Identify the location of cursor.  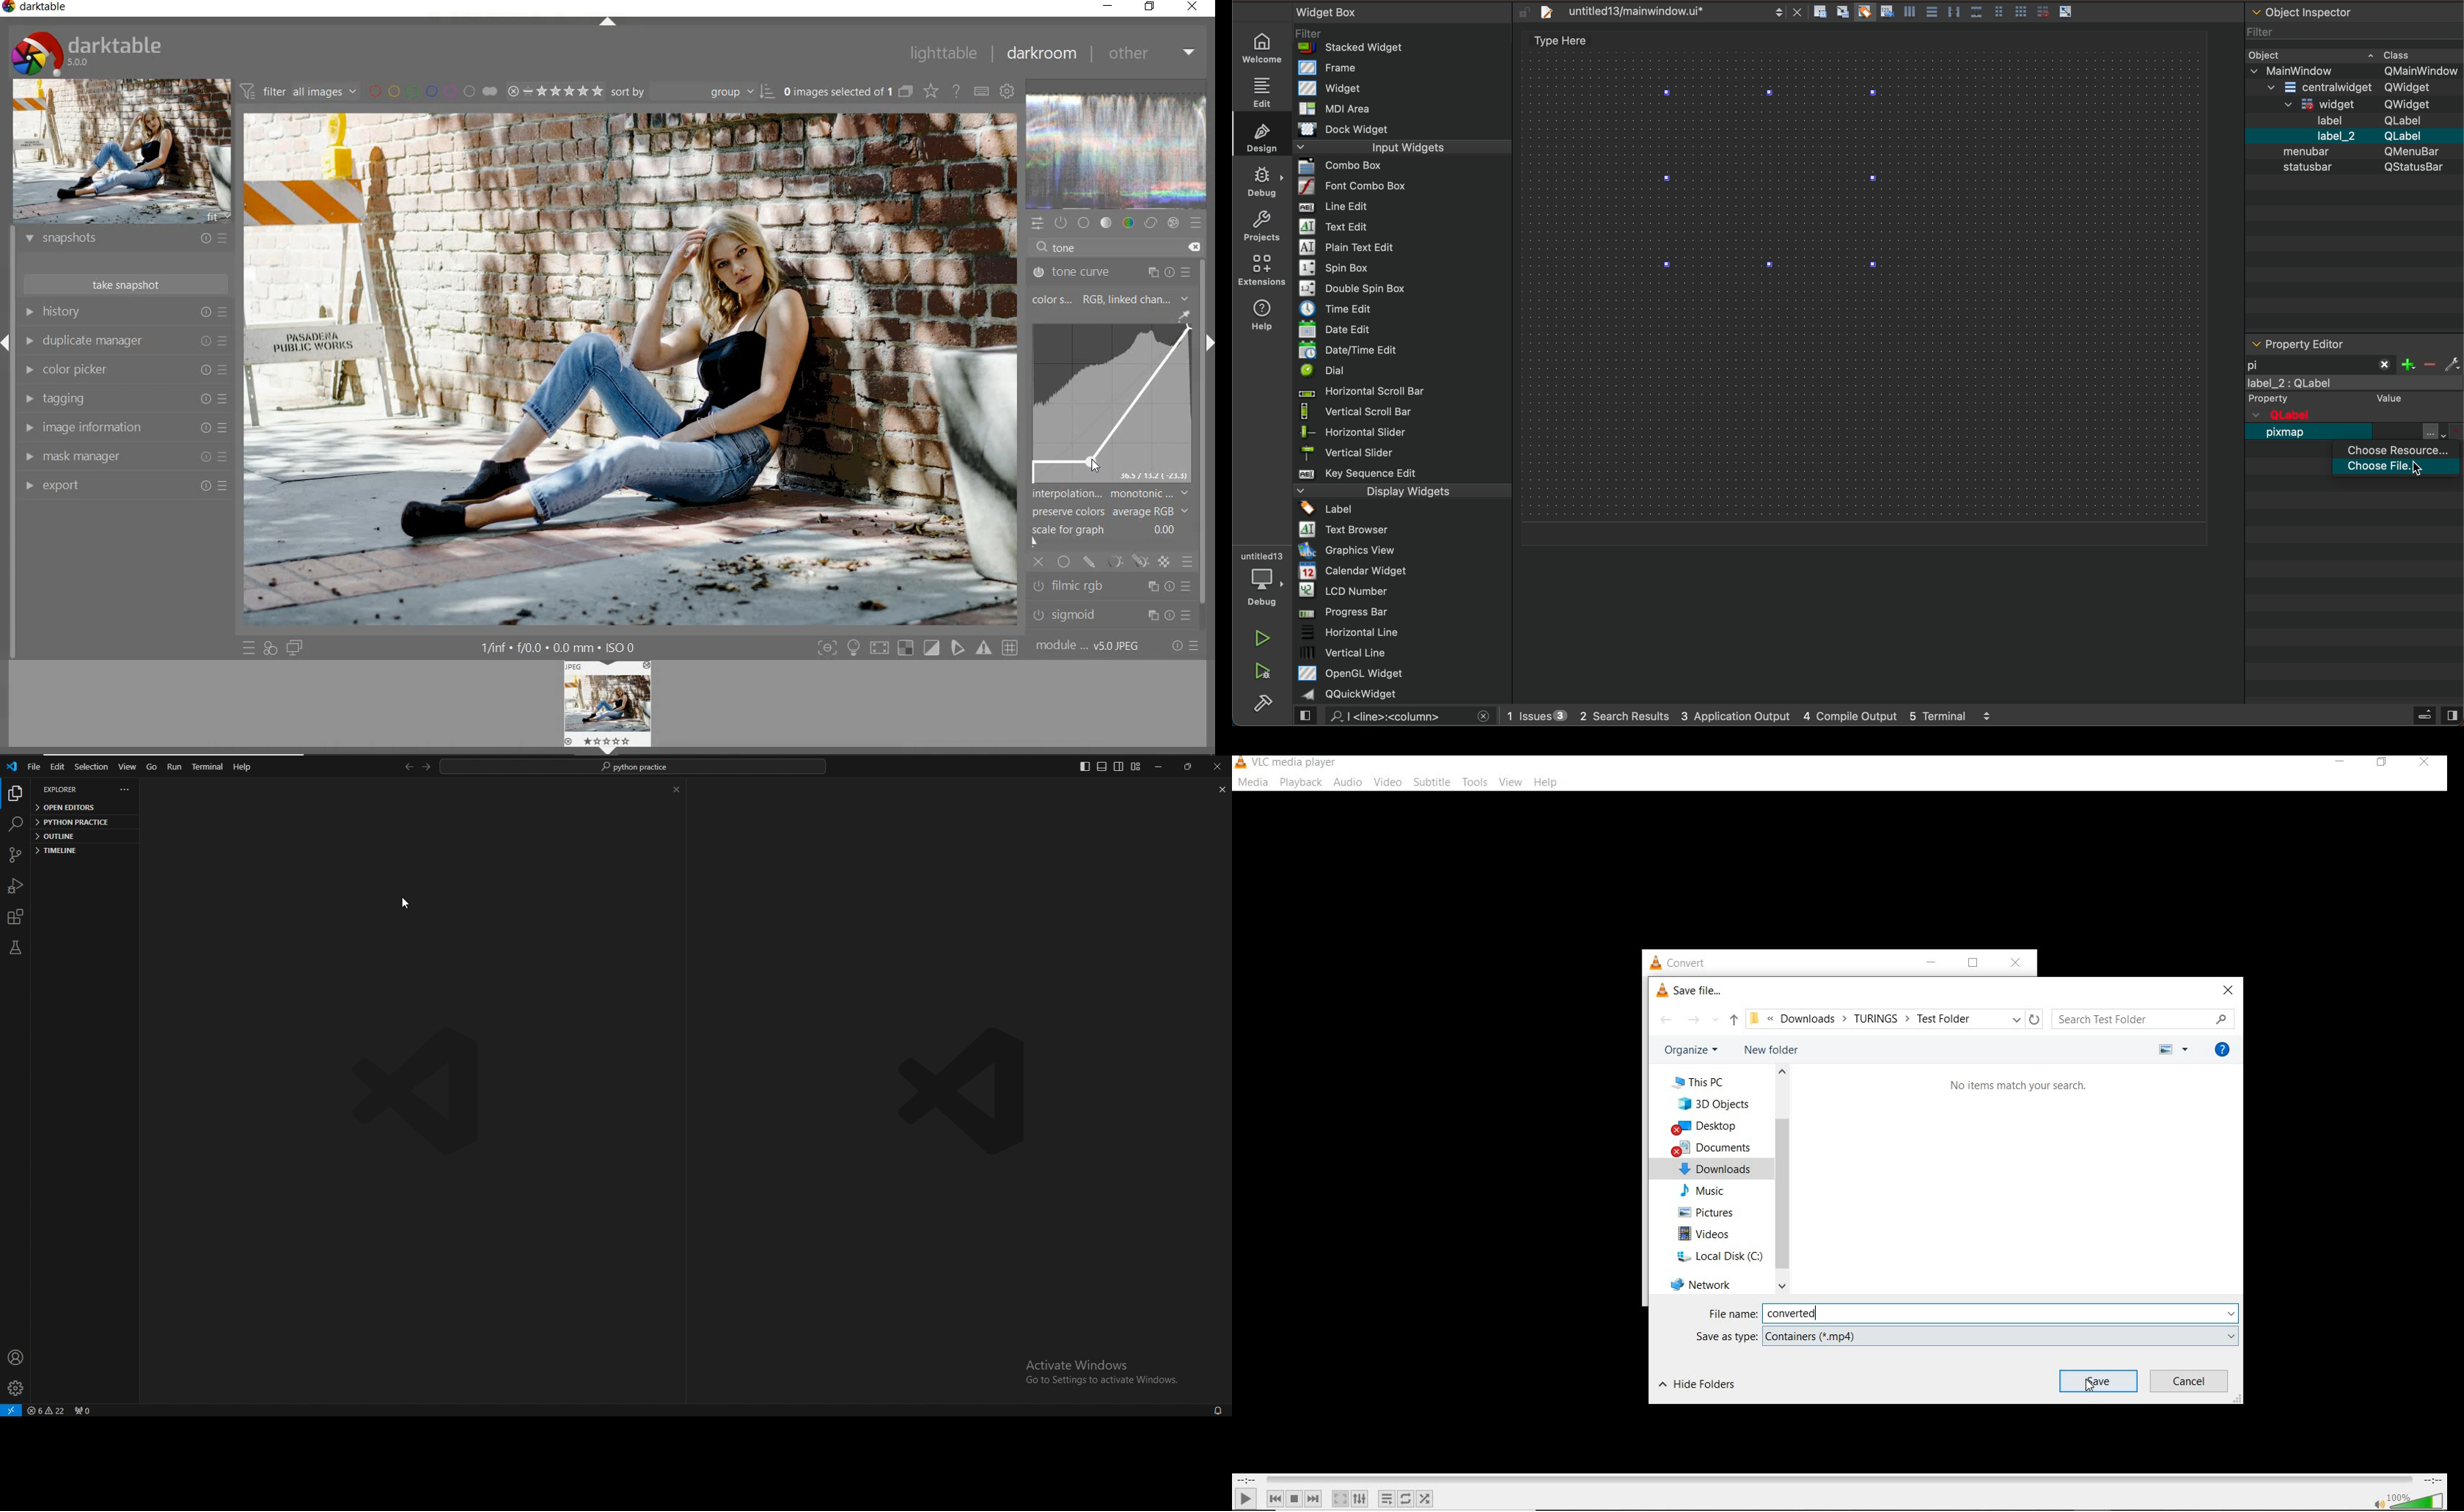
(1095, 468).